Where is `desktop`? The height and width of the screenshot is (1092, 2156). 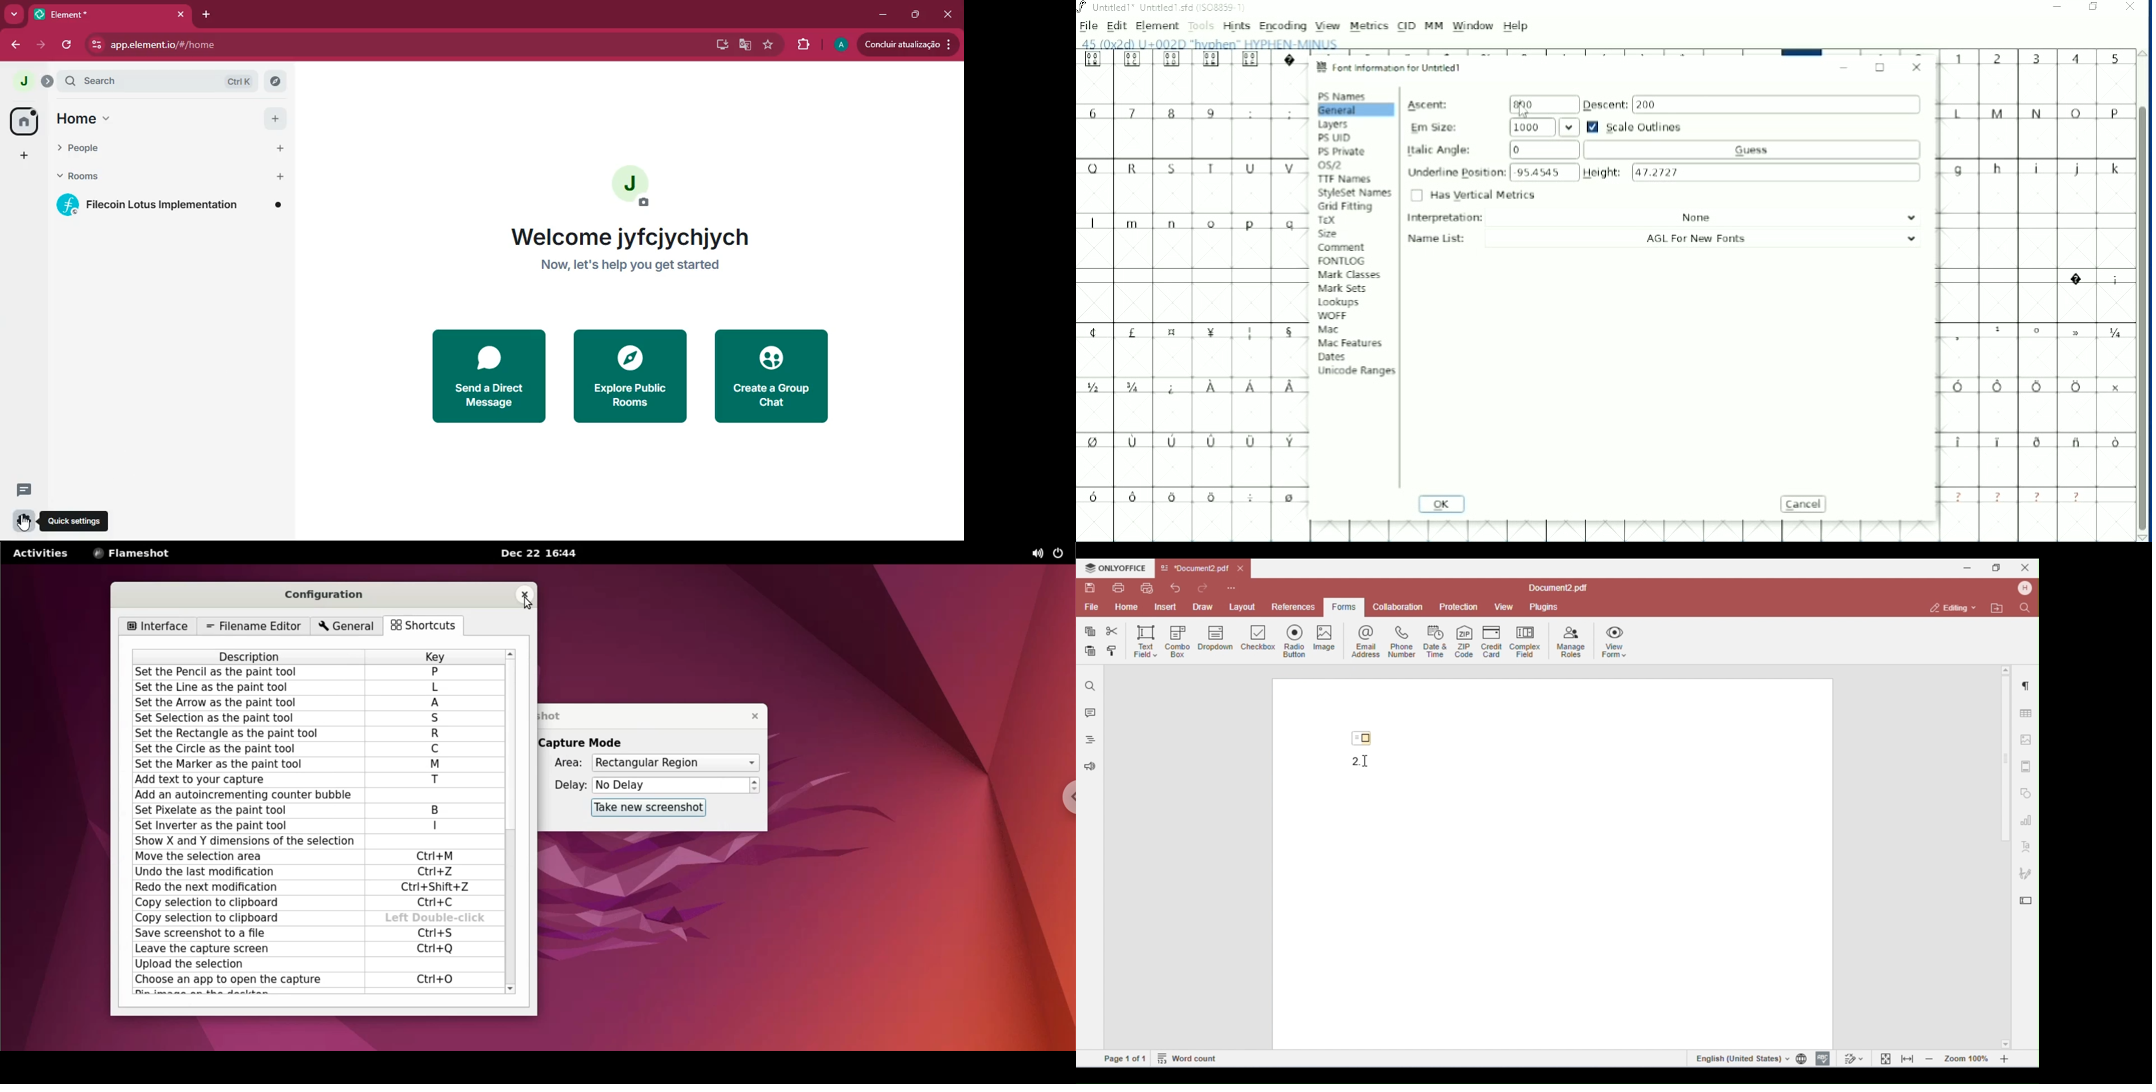
desktop is located at coordinates (721, 45).